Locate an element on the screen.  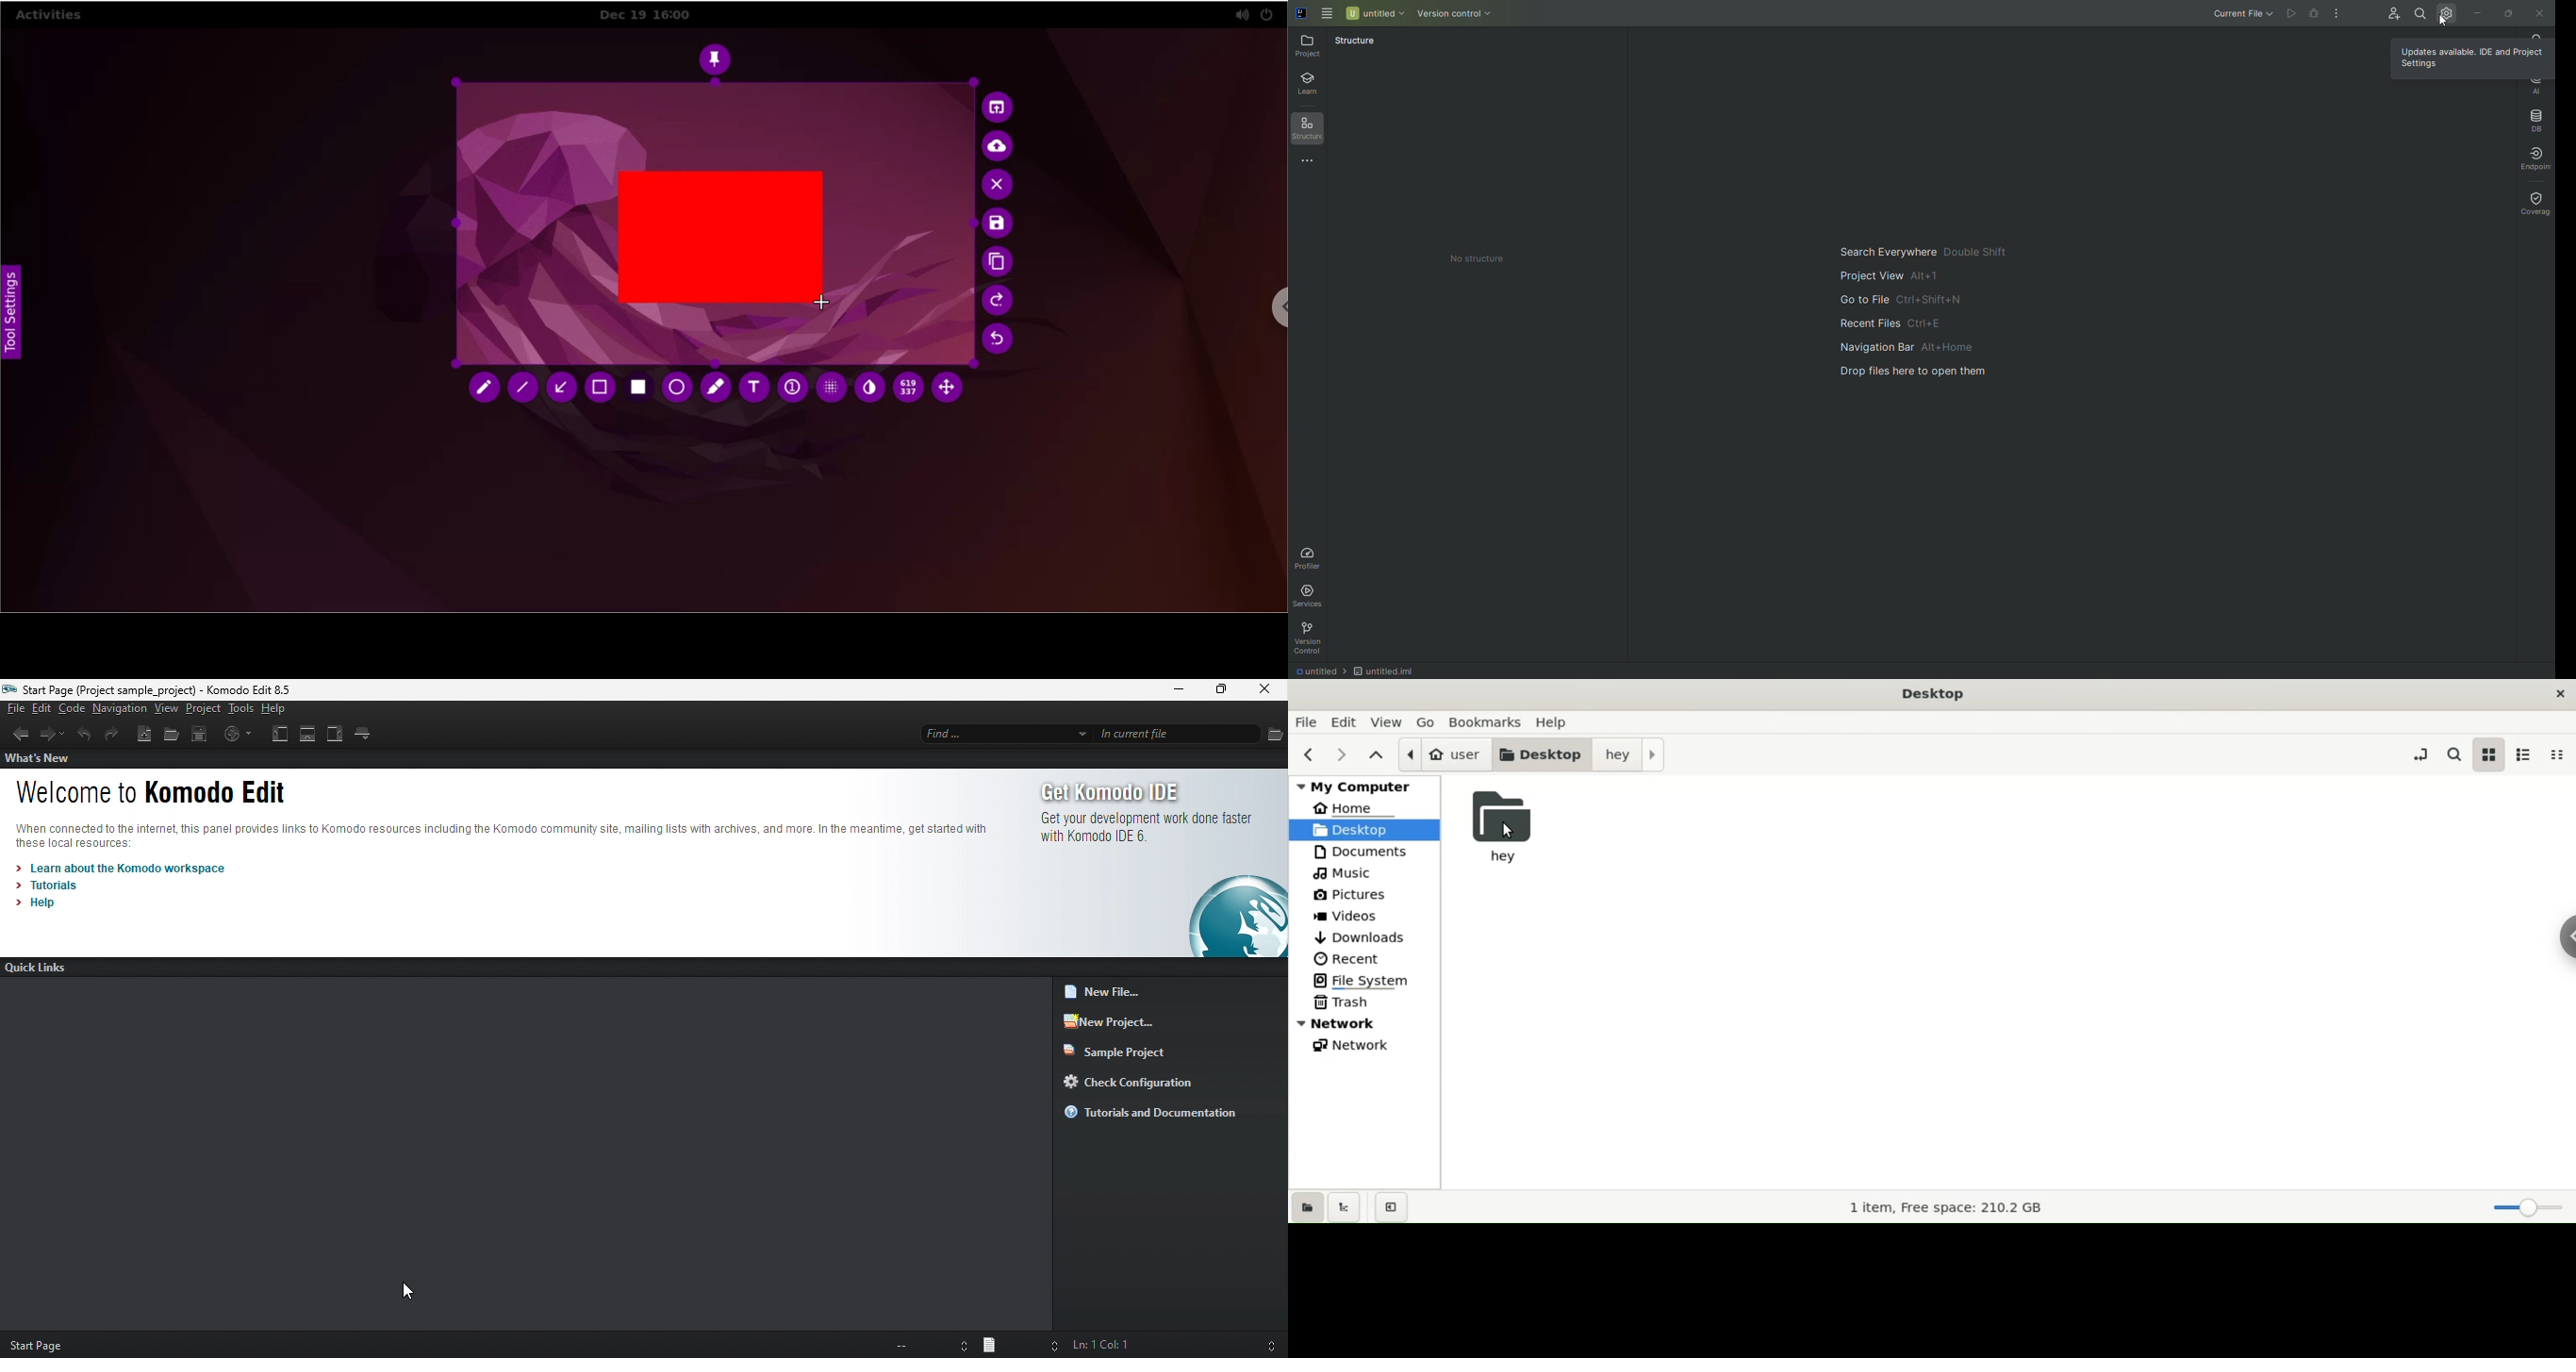
bookmarks is located at coordinates (1485, 721).